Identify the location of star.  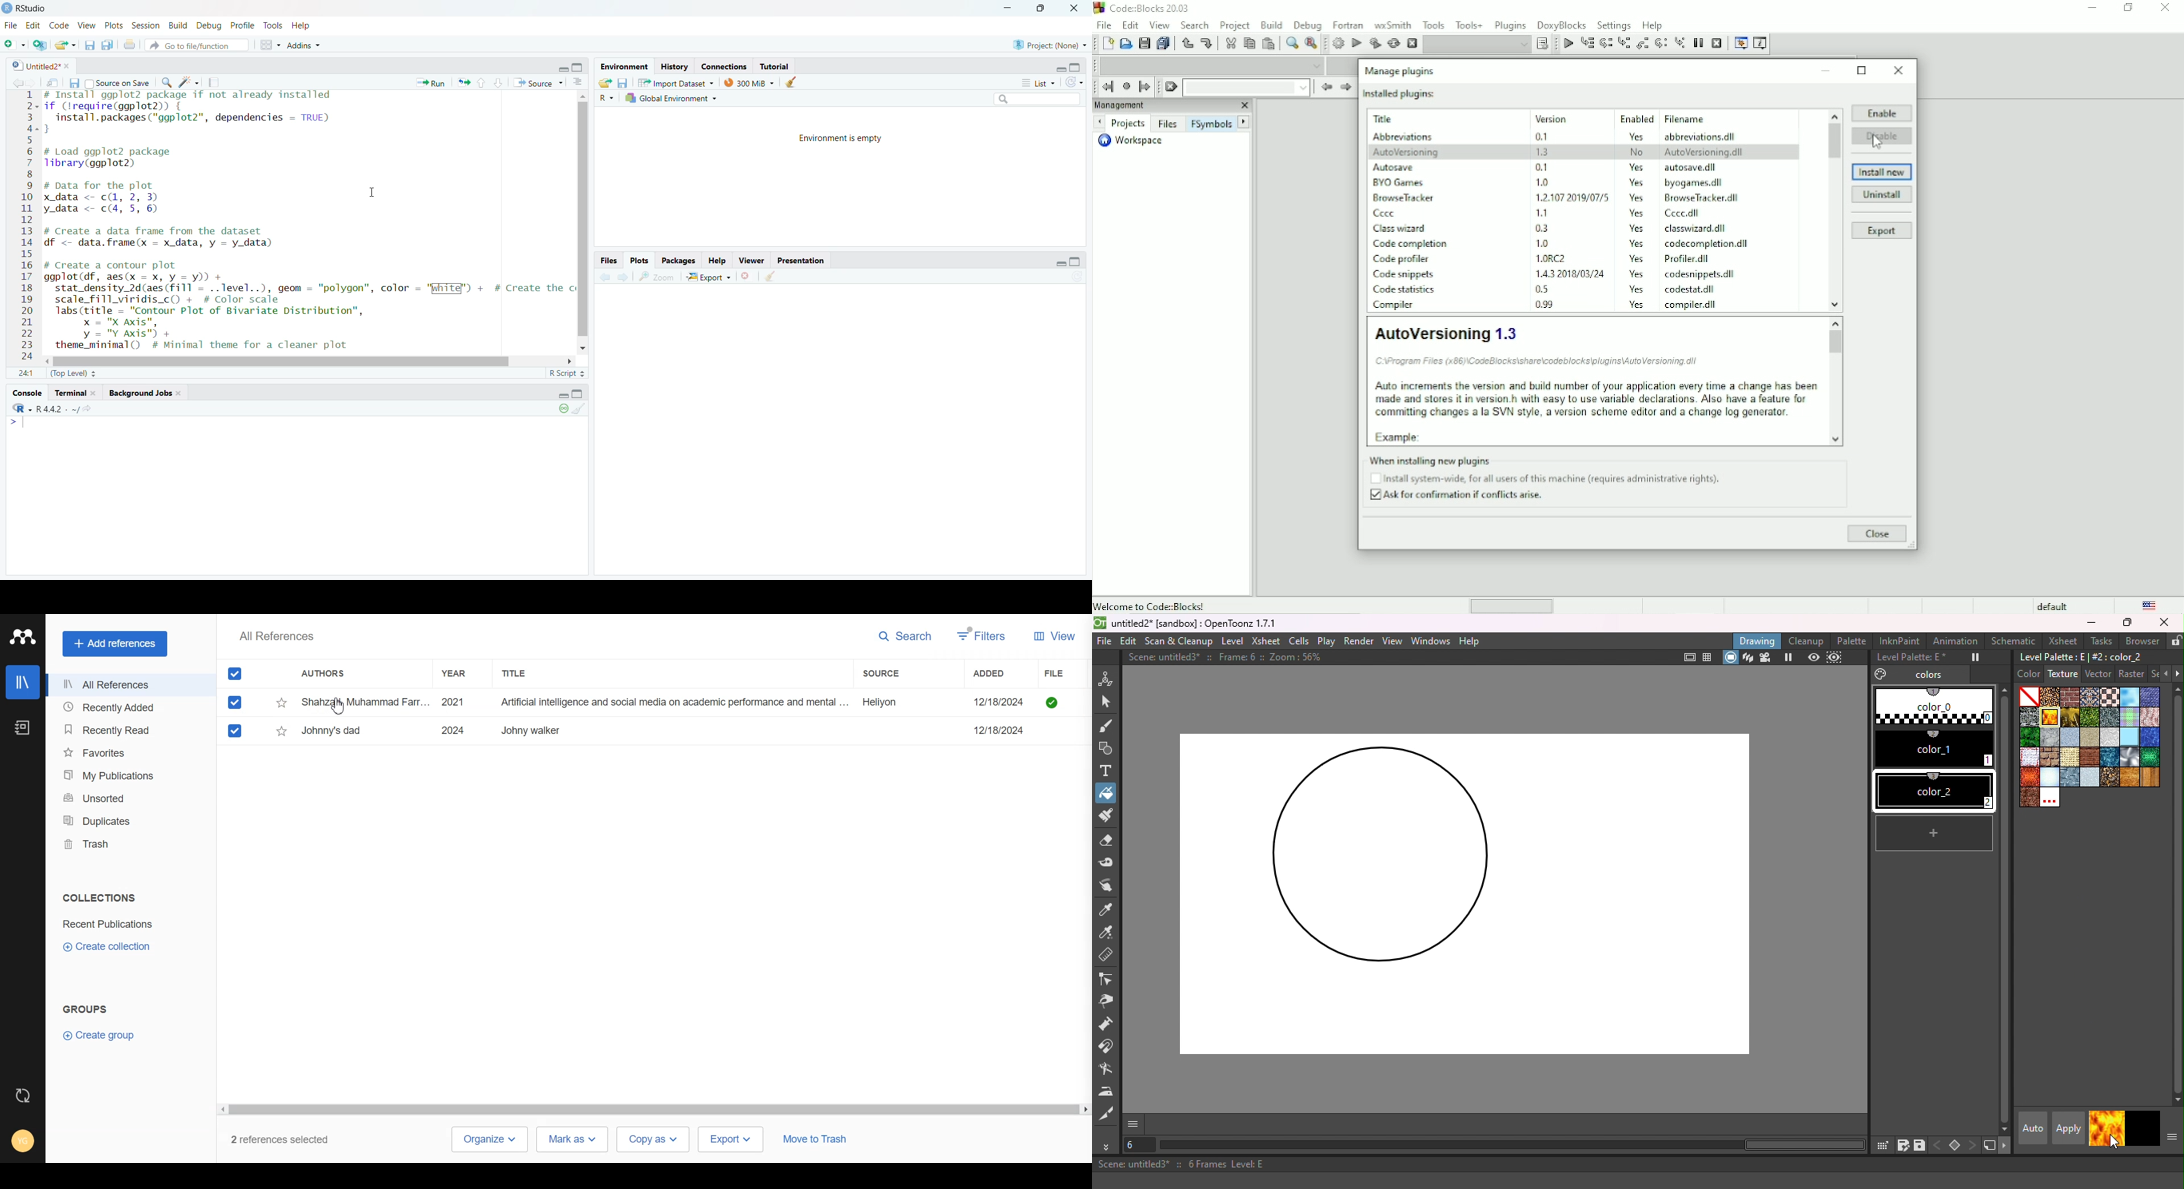
(282, 703).